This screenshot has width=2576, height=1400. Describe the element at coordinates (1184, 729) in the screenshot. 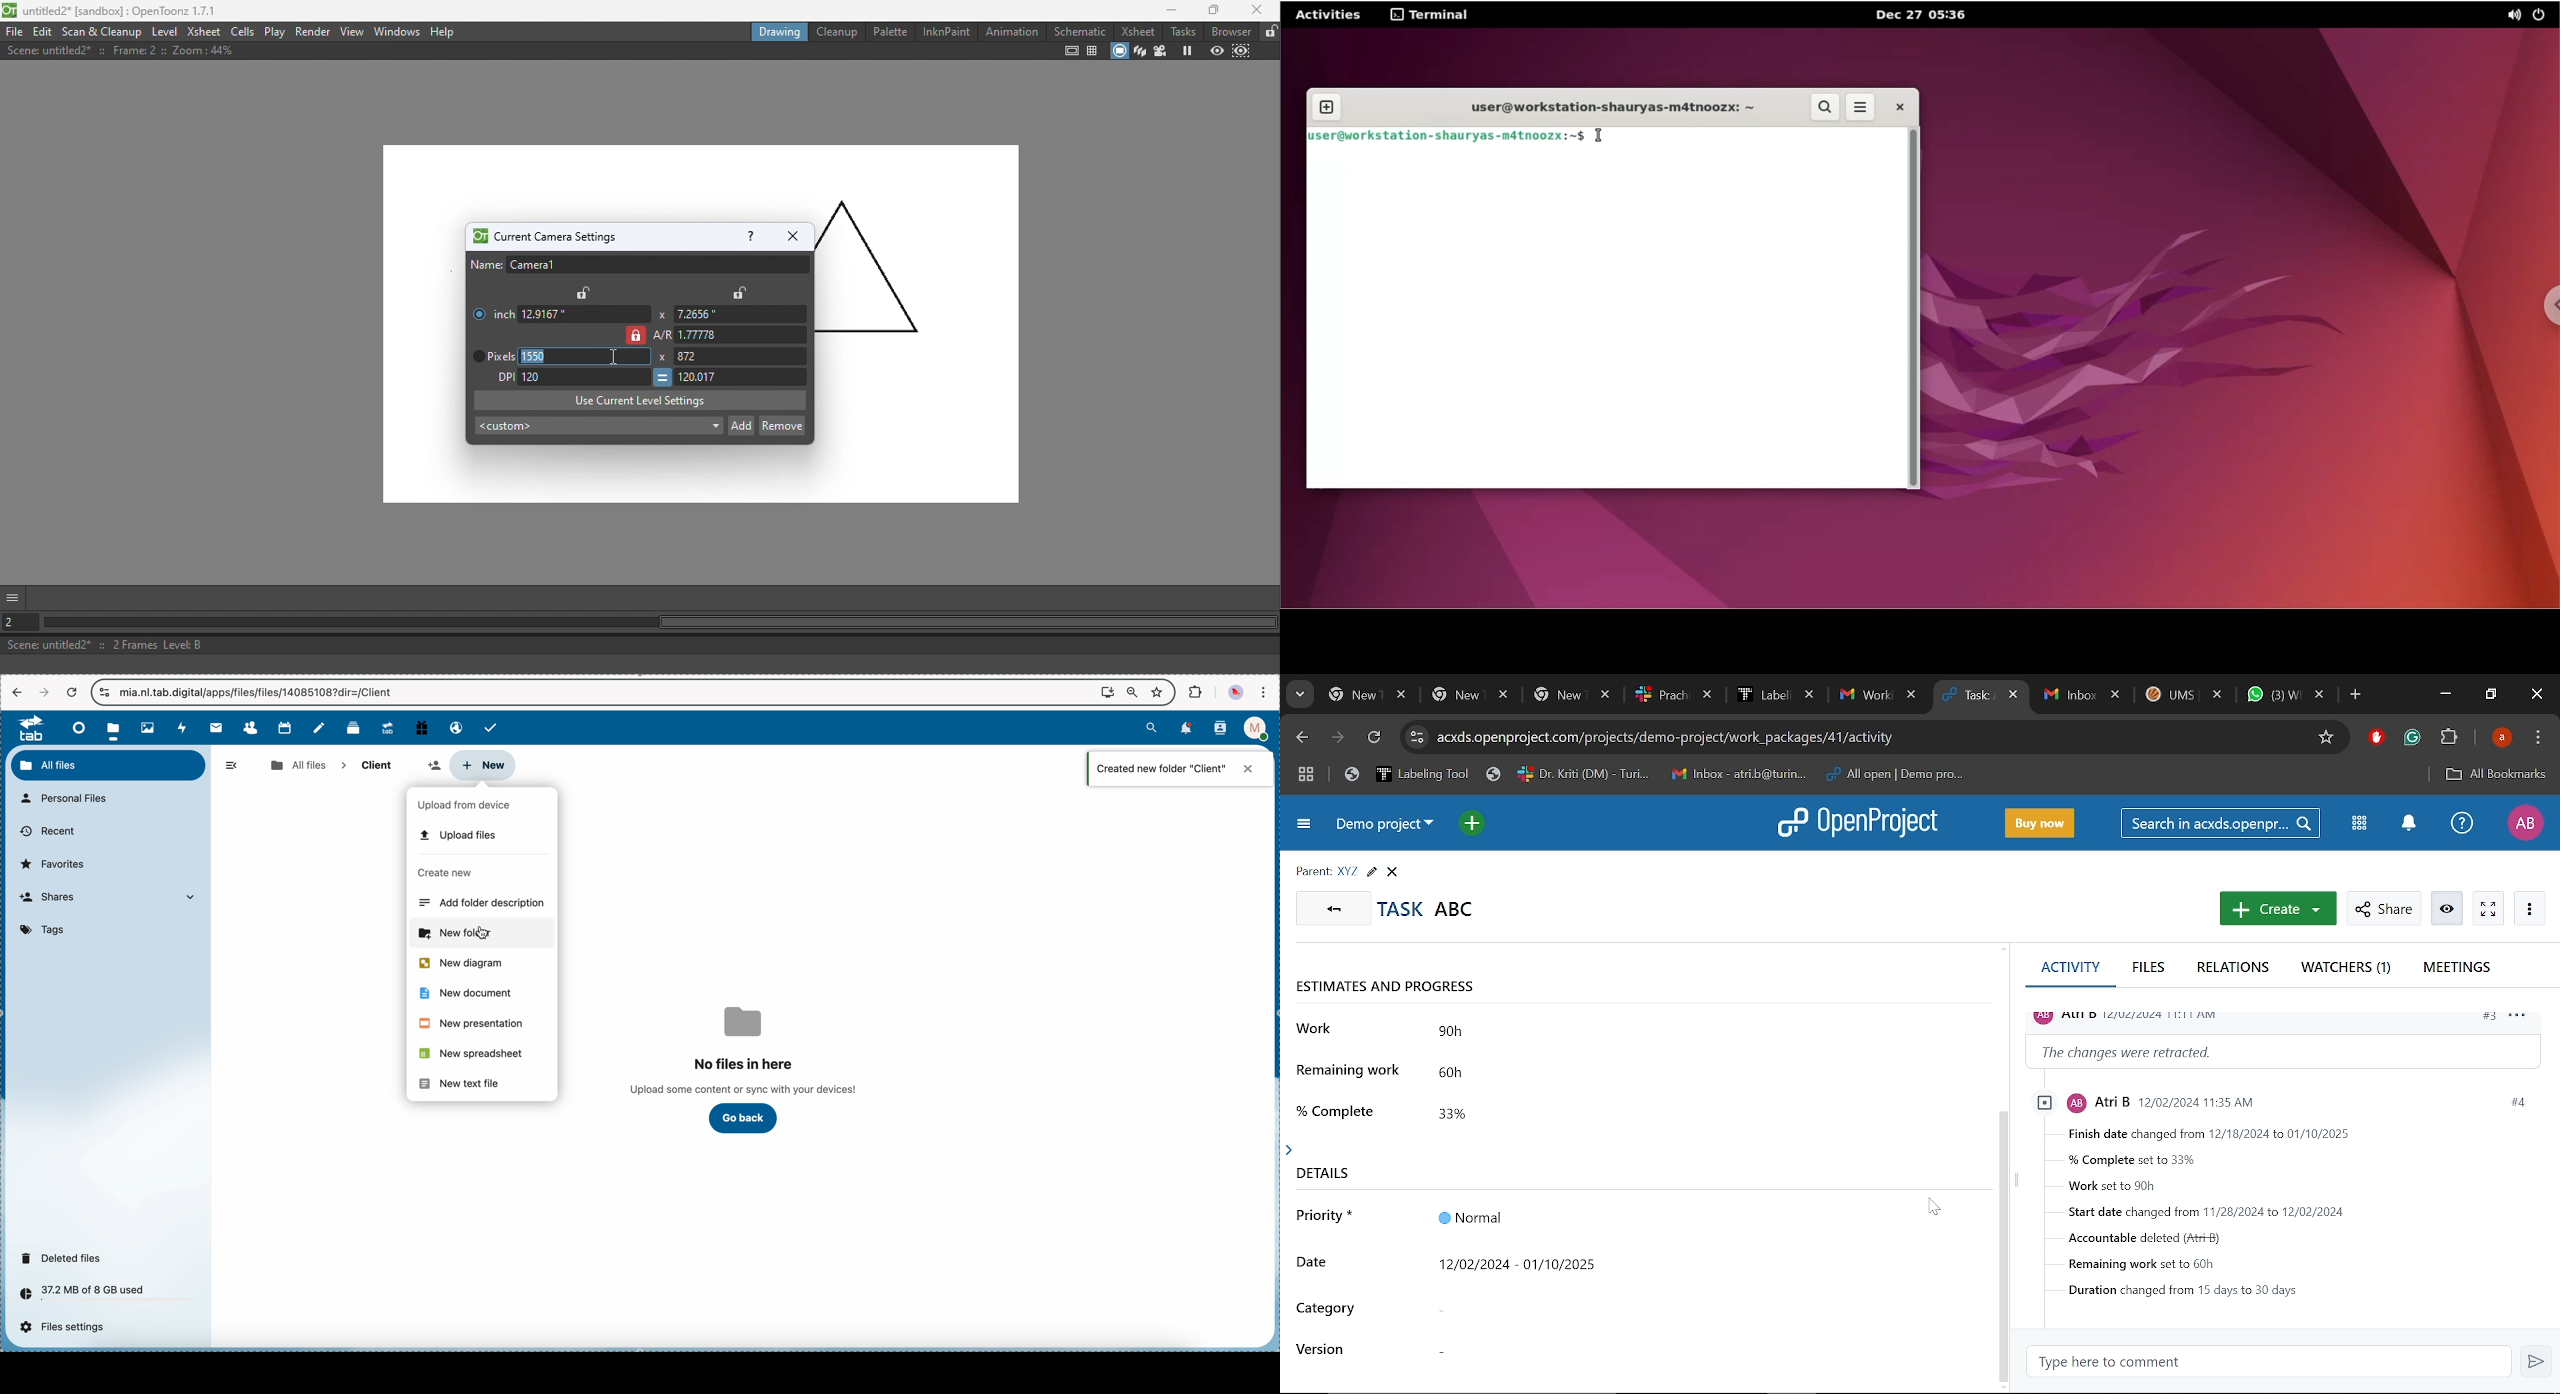

I see `notifications` at that location.